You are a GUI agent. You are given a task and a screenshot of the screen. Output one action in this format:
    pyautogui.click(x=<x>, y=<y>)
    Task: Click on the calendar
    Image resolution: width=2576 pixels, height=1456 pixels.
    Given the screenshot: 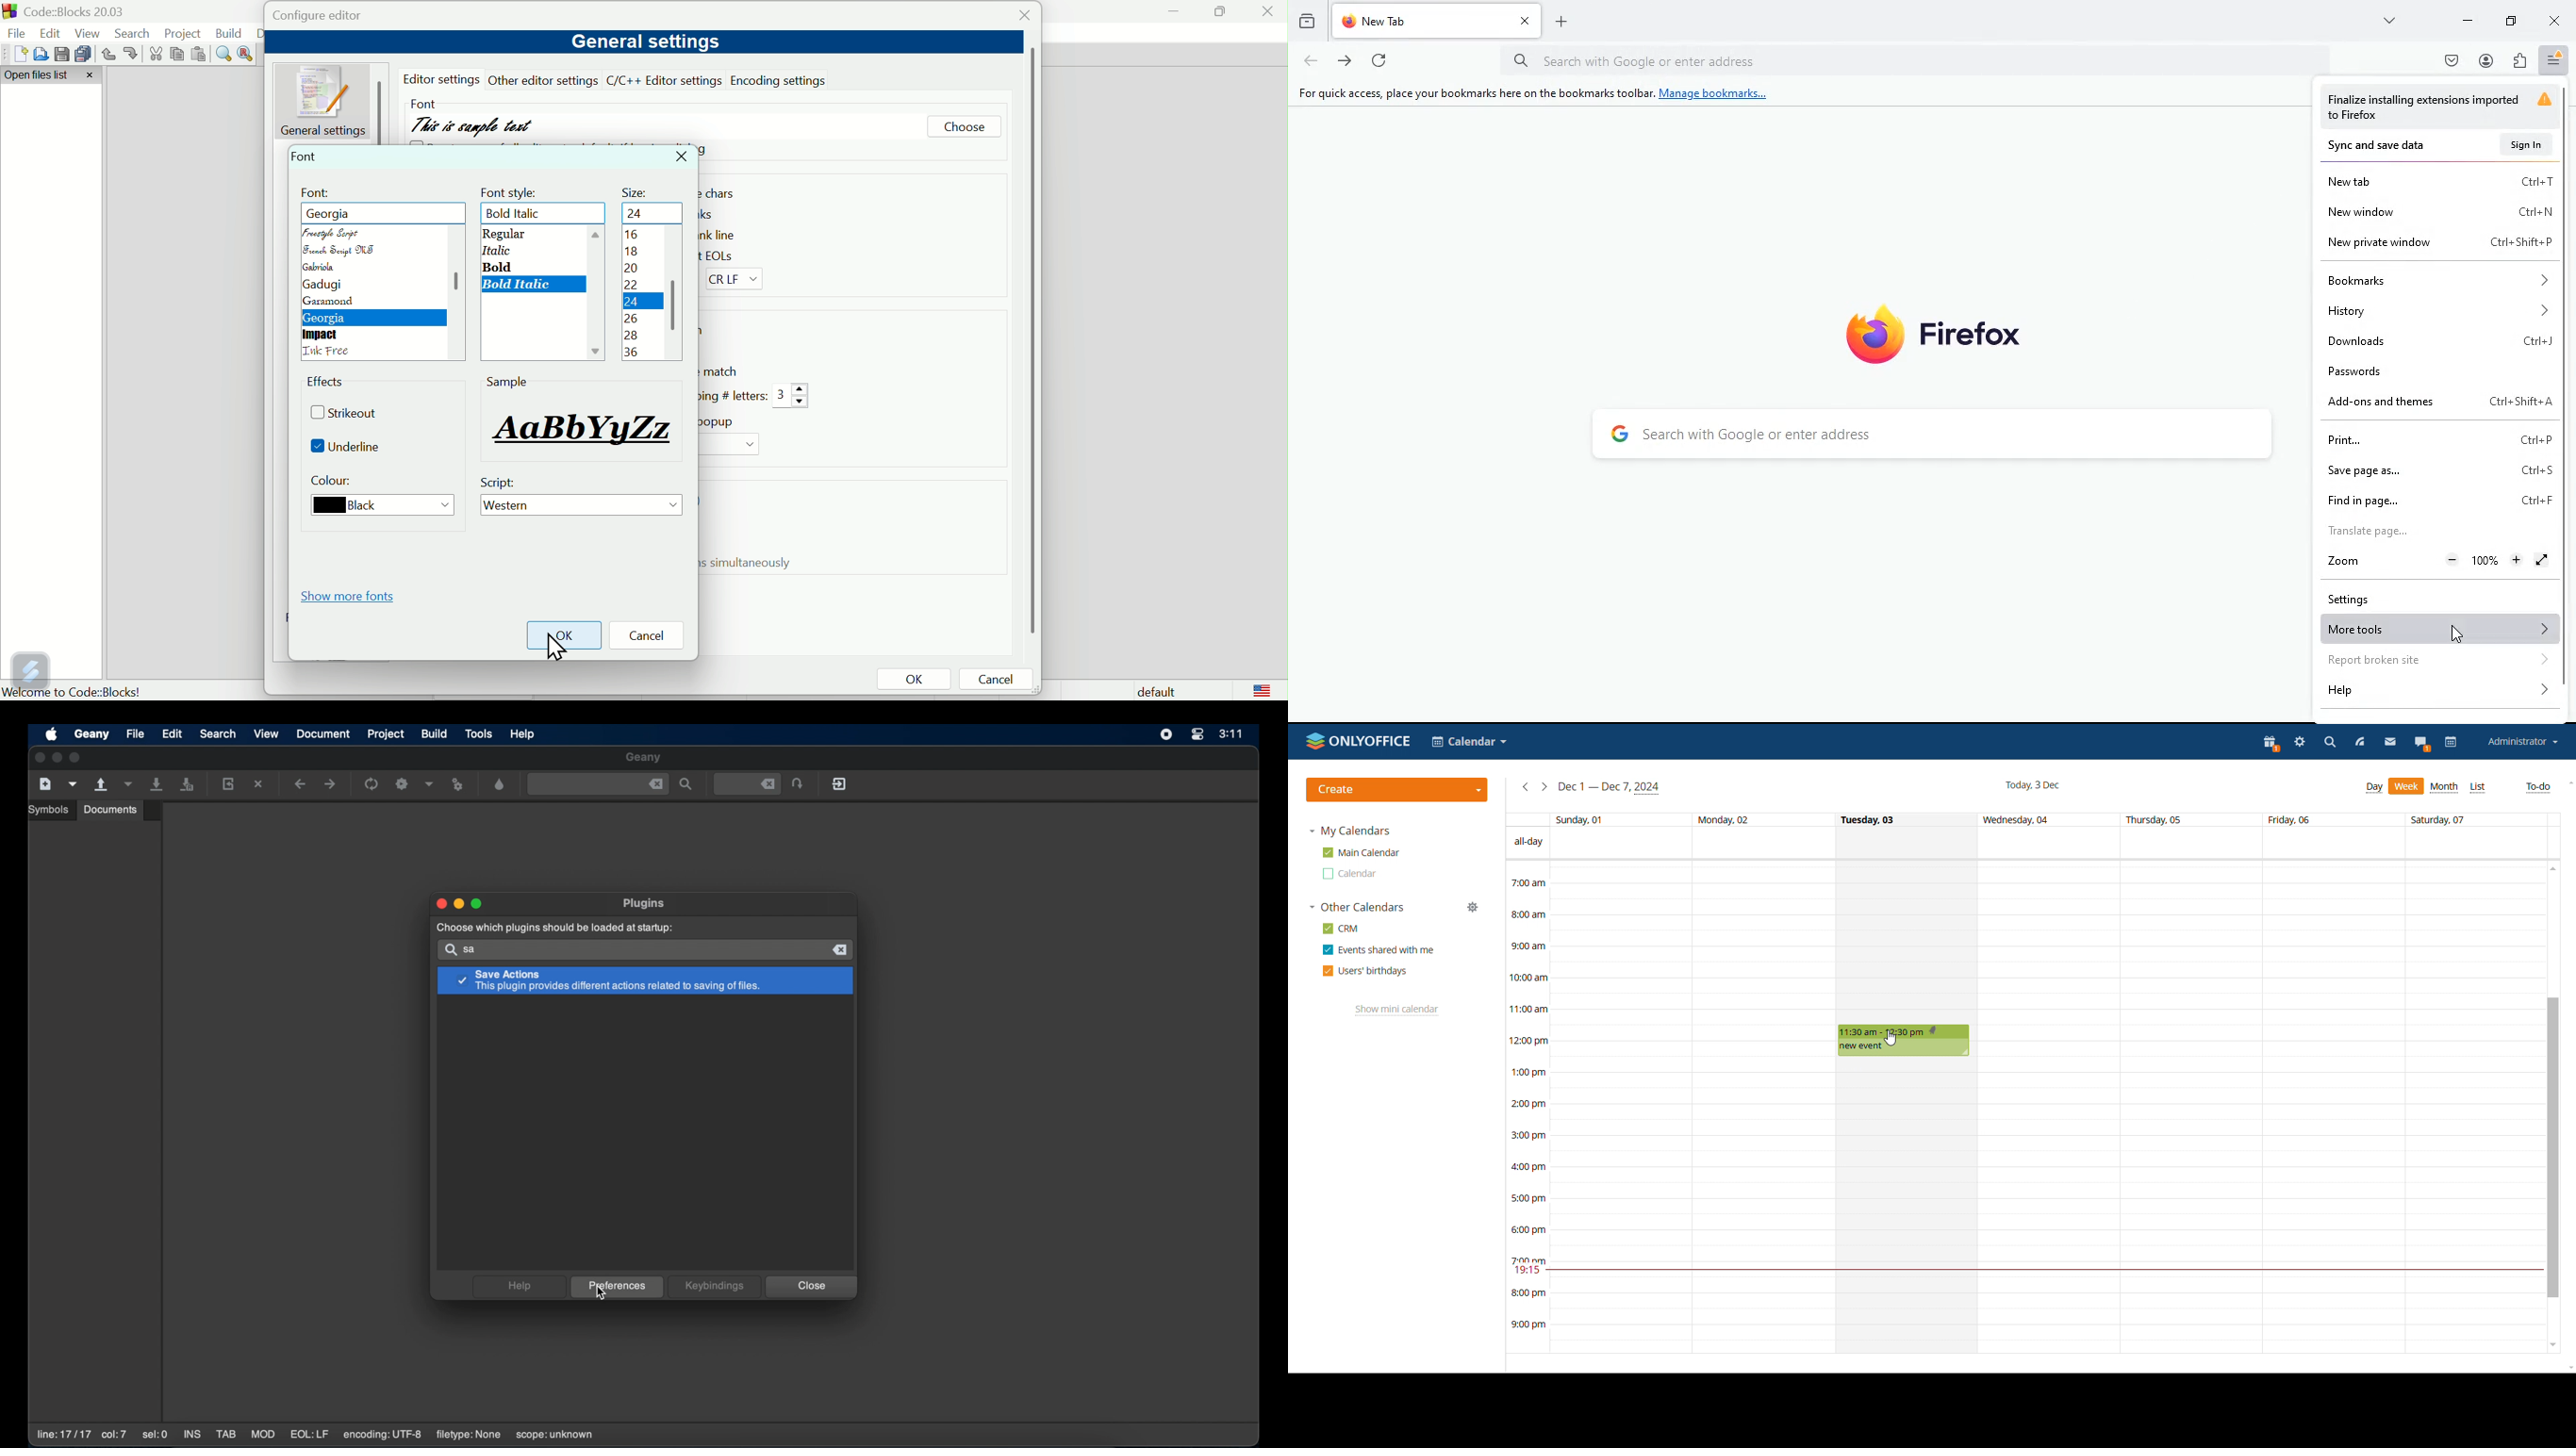 What is the action you would take?
    pyautogui.click(x=2451, y=743)
    